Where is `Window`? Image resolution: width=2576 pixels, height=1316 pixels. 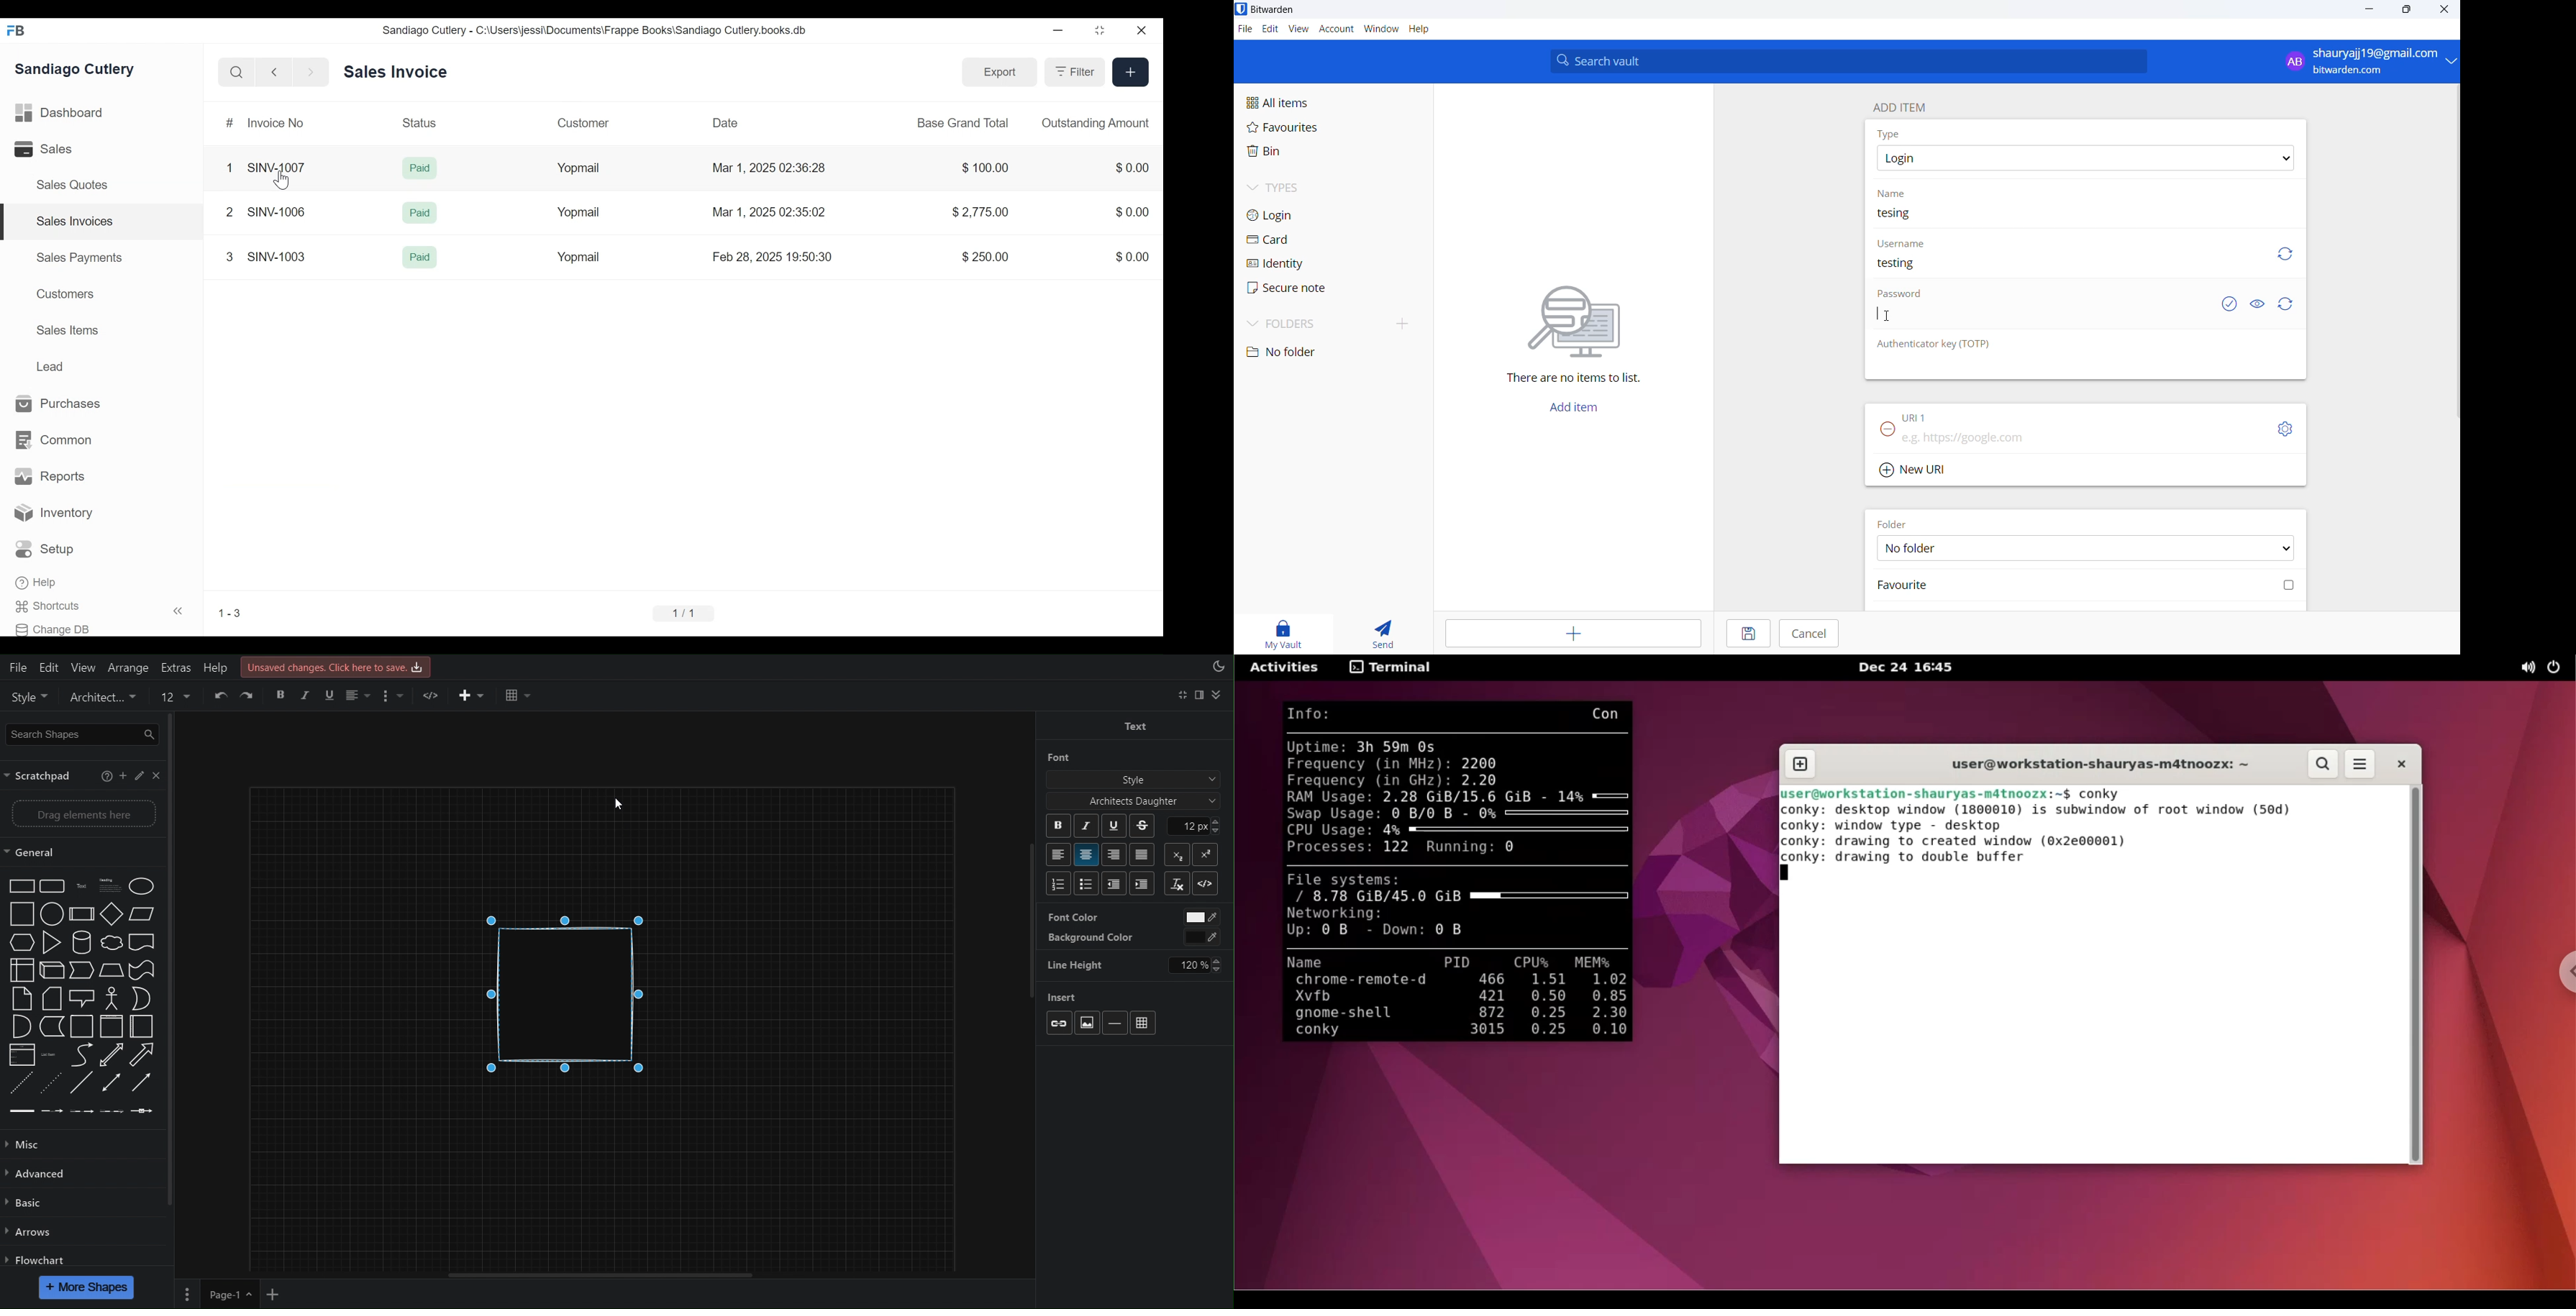 Window is located at coordinates (1381, 31).